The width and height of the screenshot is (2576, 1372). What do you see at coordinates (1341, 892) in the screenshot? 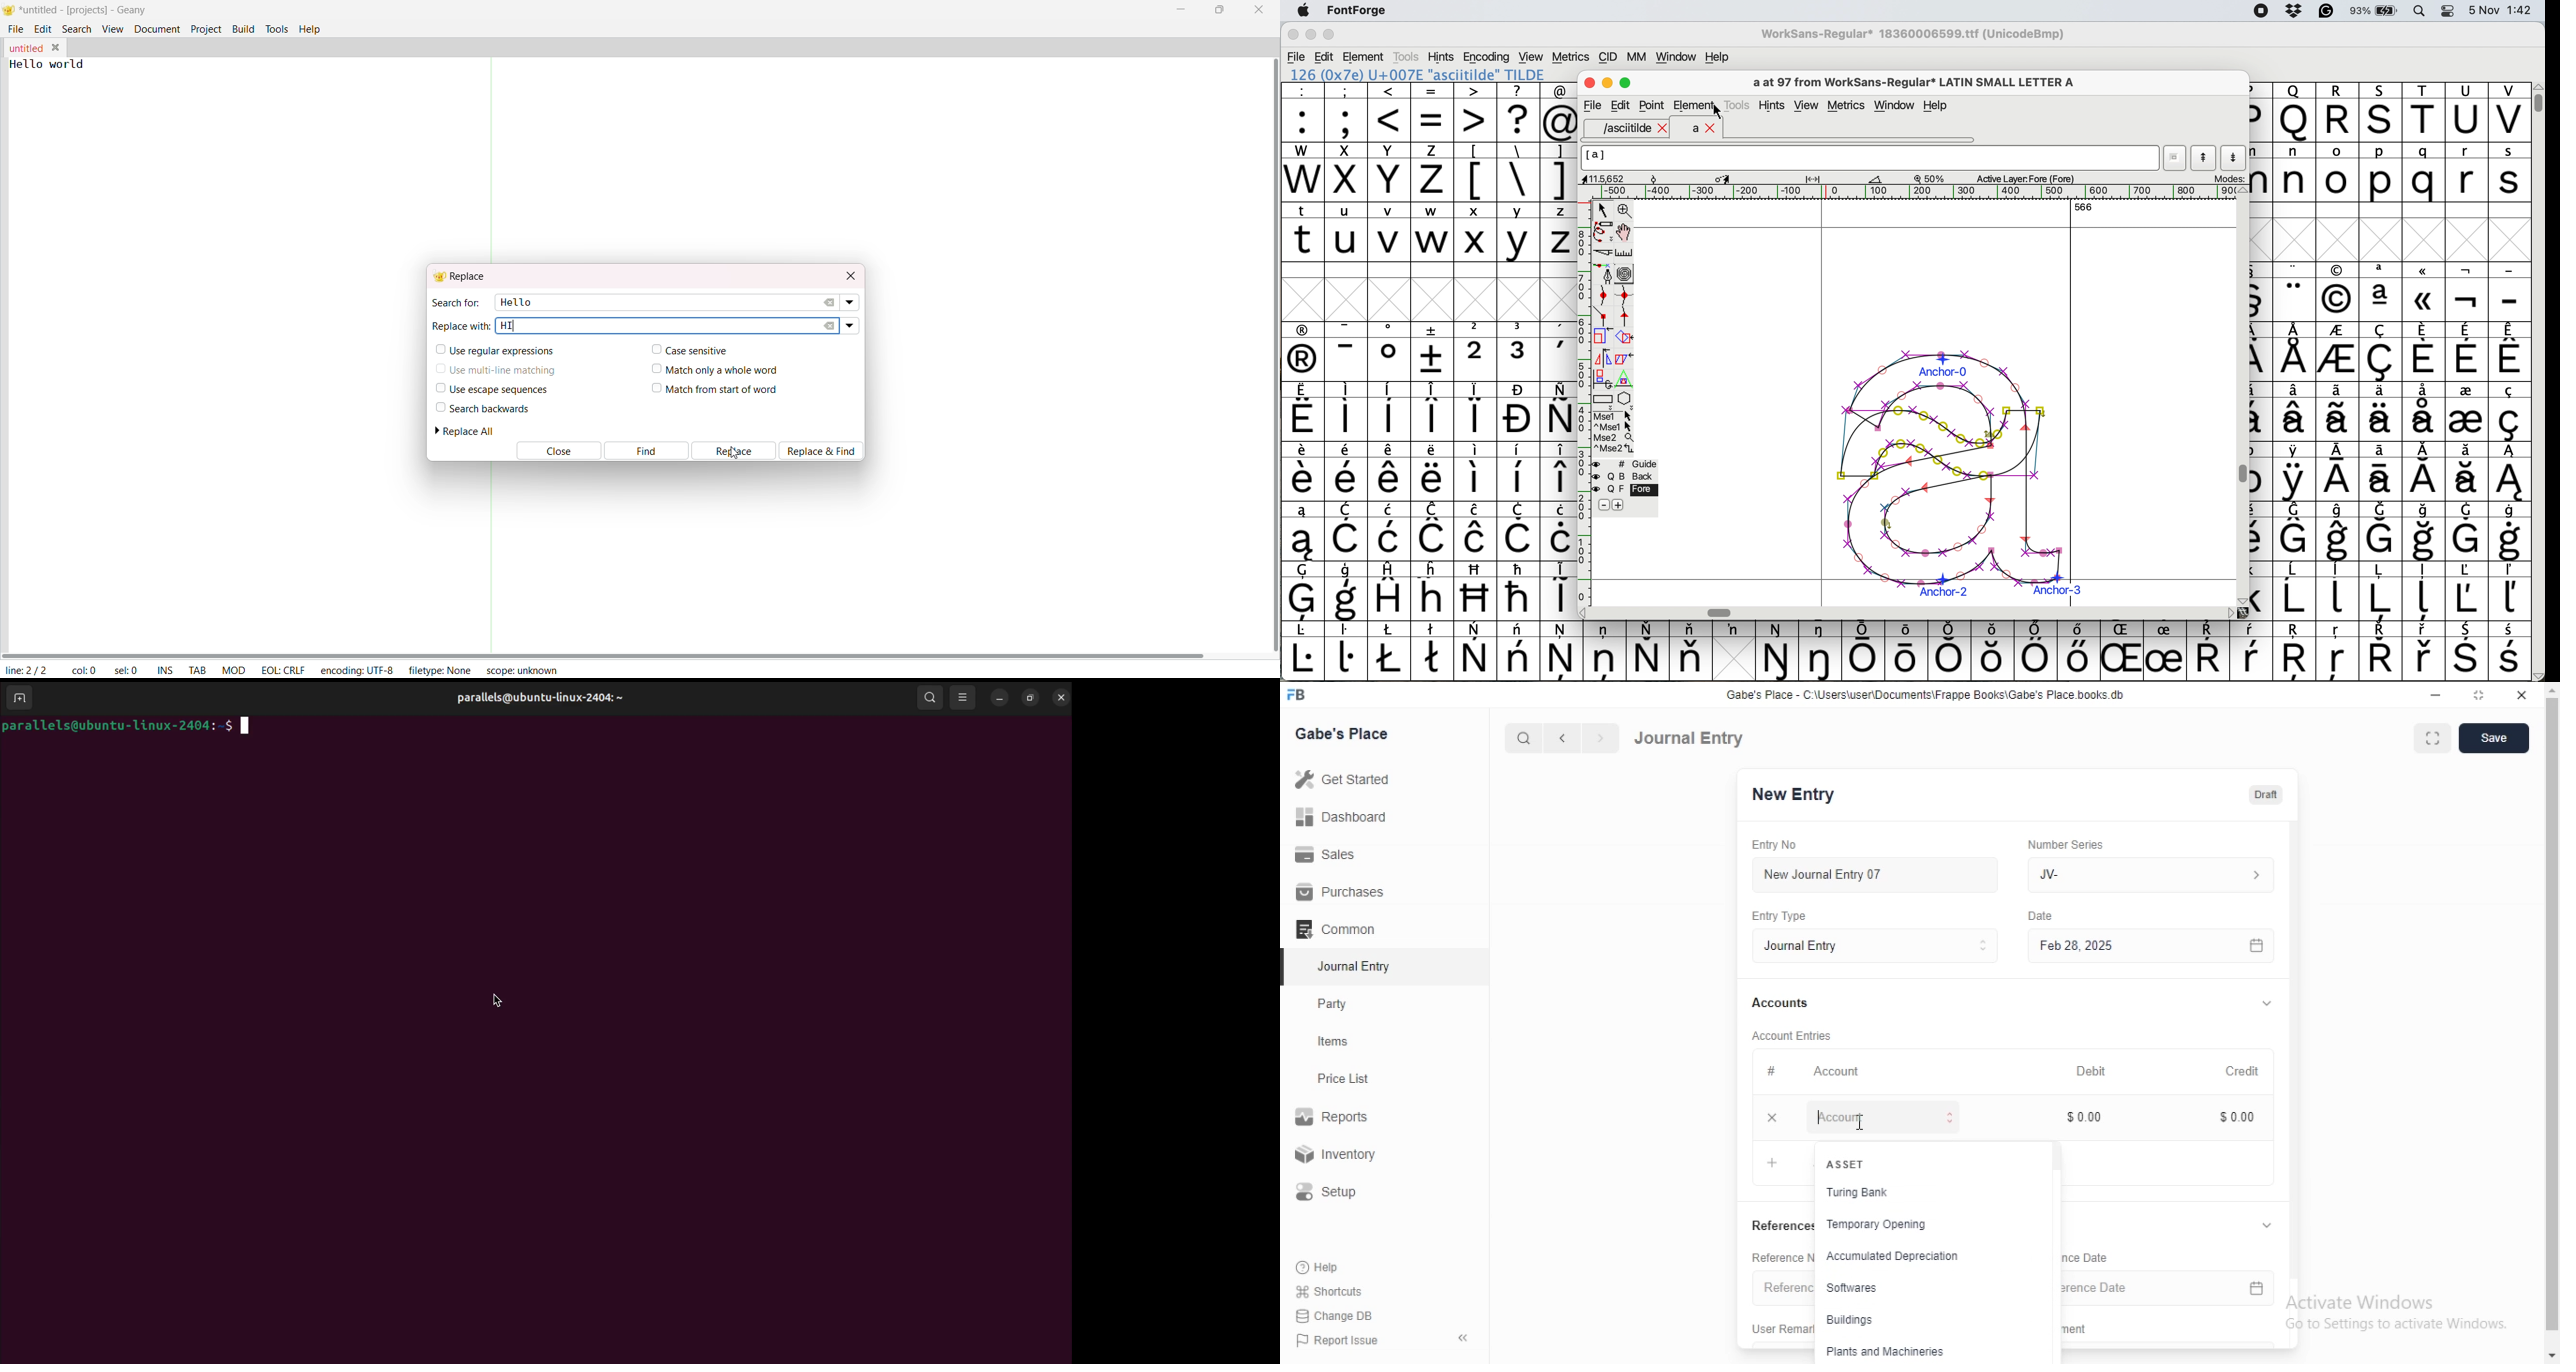
I see `Purchases` at bounding box center [1341, 892].